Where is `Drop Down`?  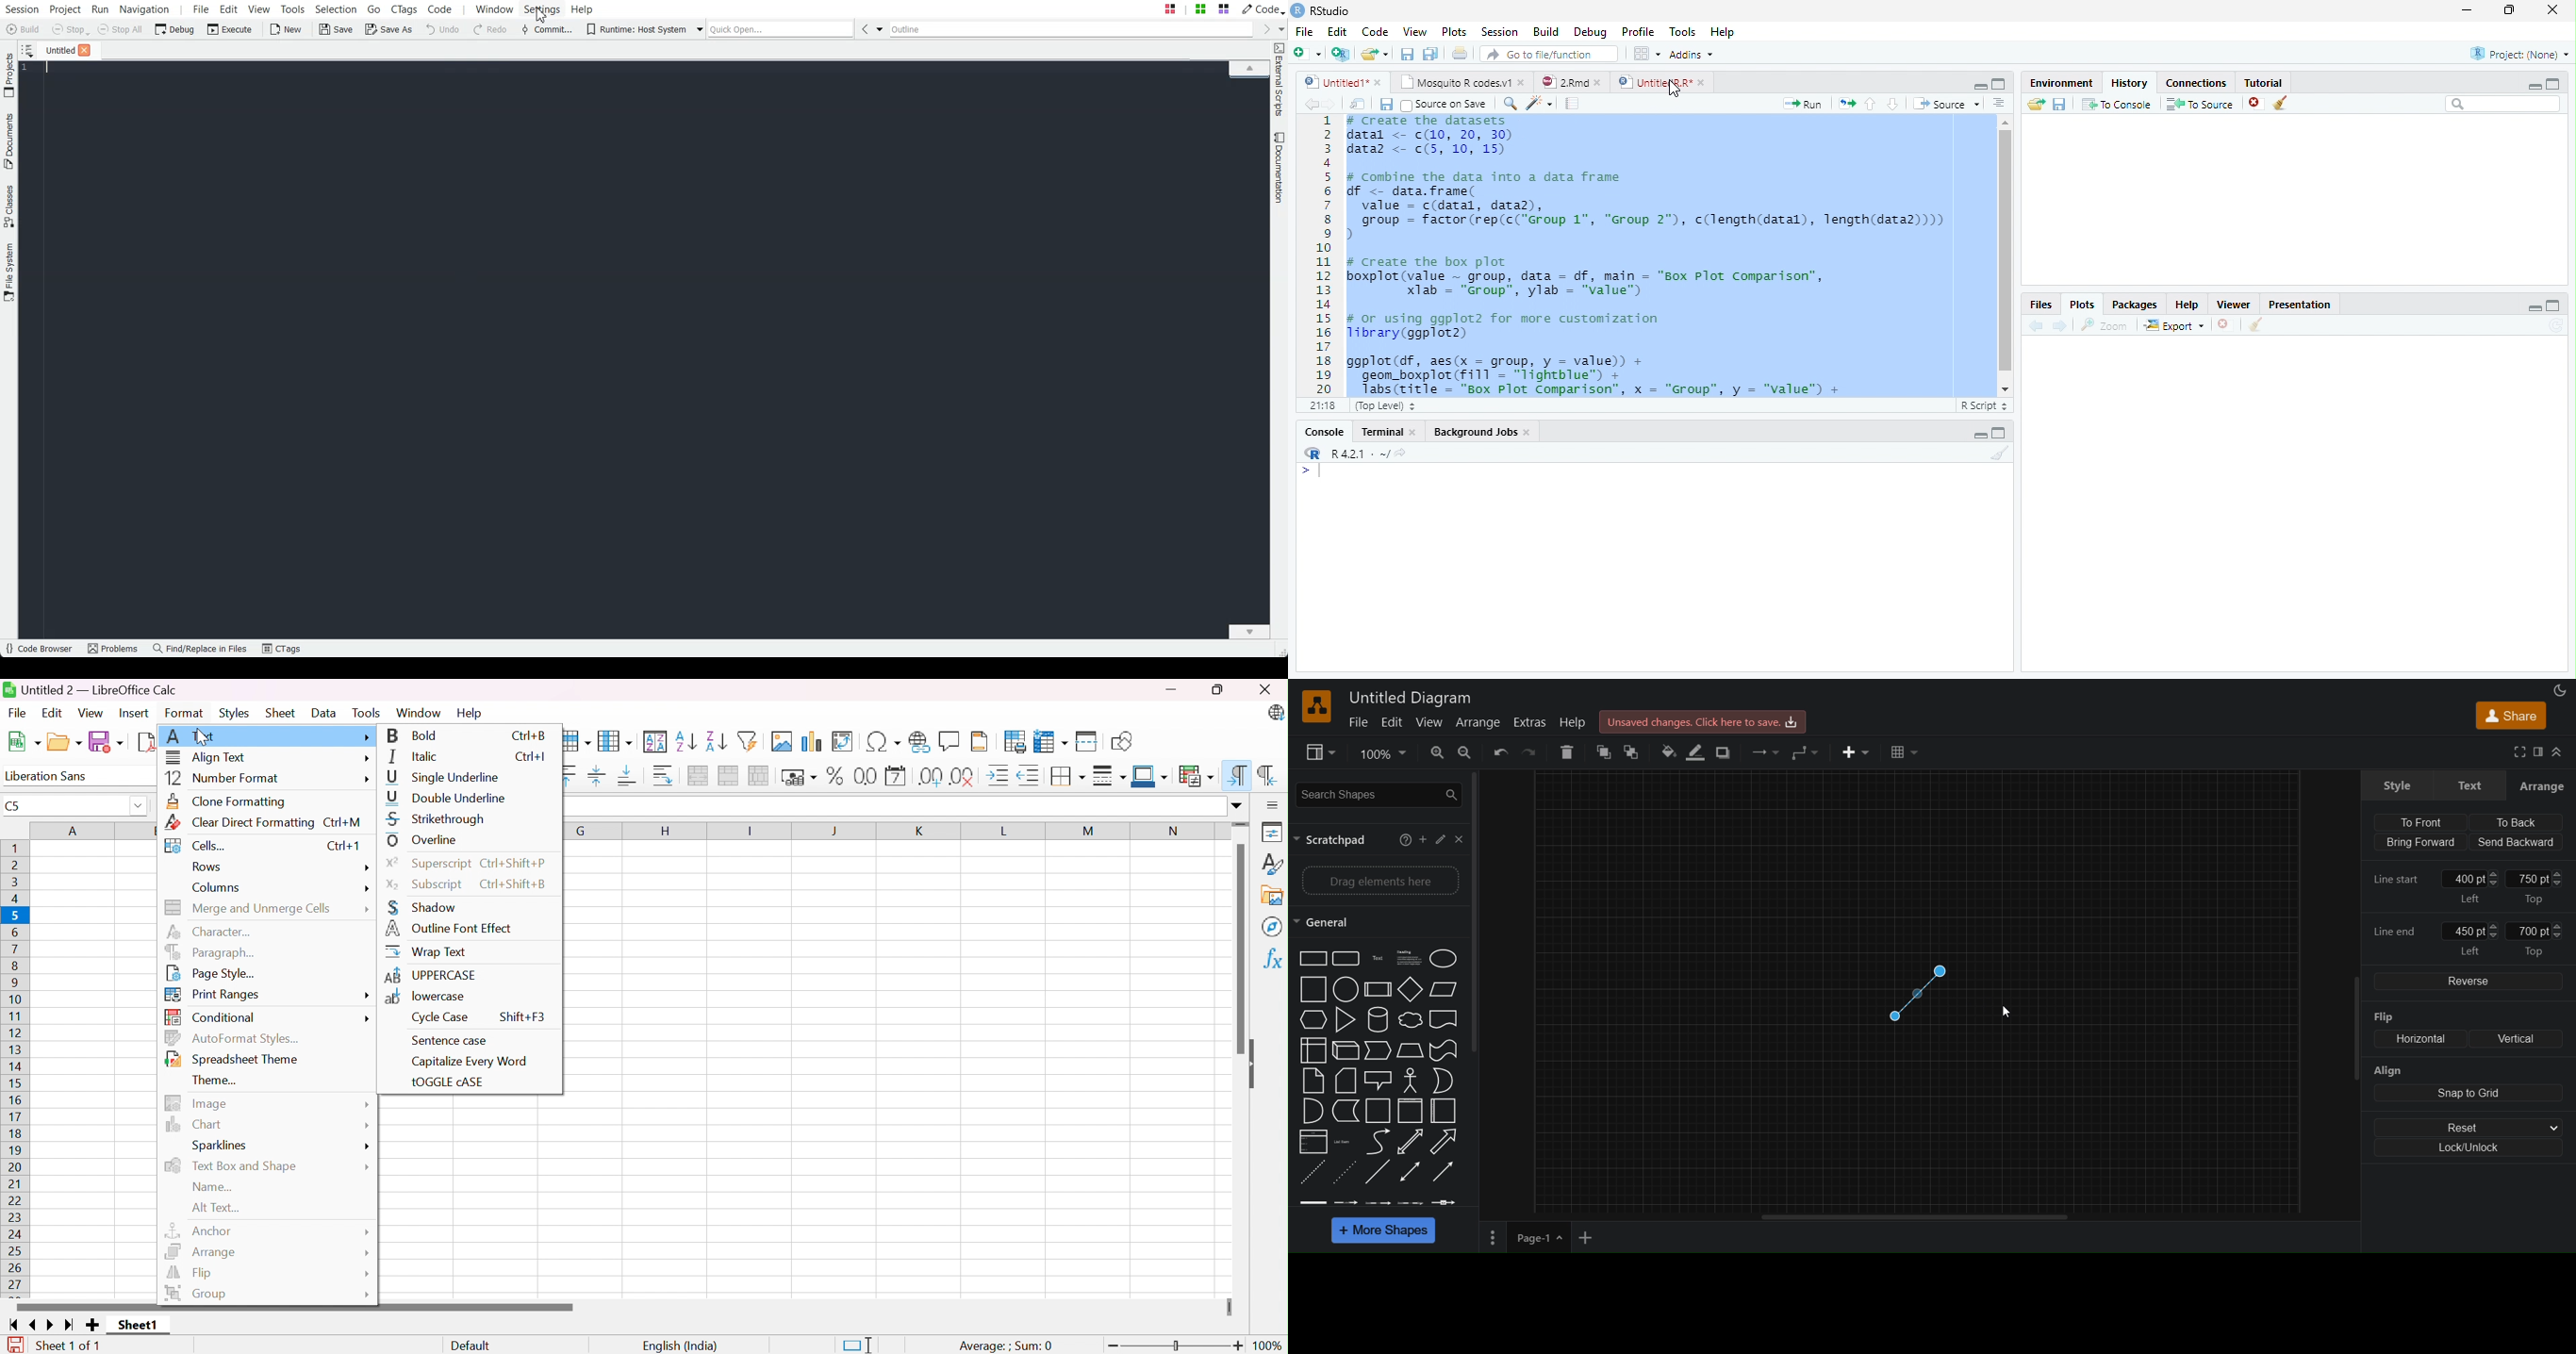 Drop Down is located at coordinates (136, 807).